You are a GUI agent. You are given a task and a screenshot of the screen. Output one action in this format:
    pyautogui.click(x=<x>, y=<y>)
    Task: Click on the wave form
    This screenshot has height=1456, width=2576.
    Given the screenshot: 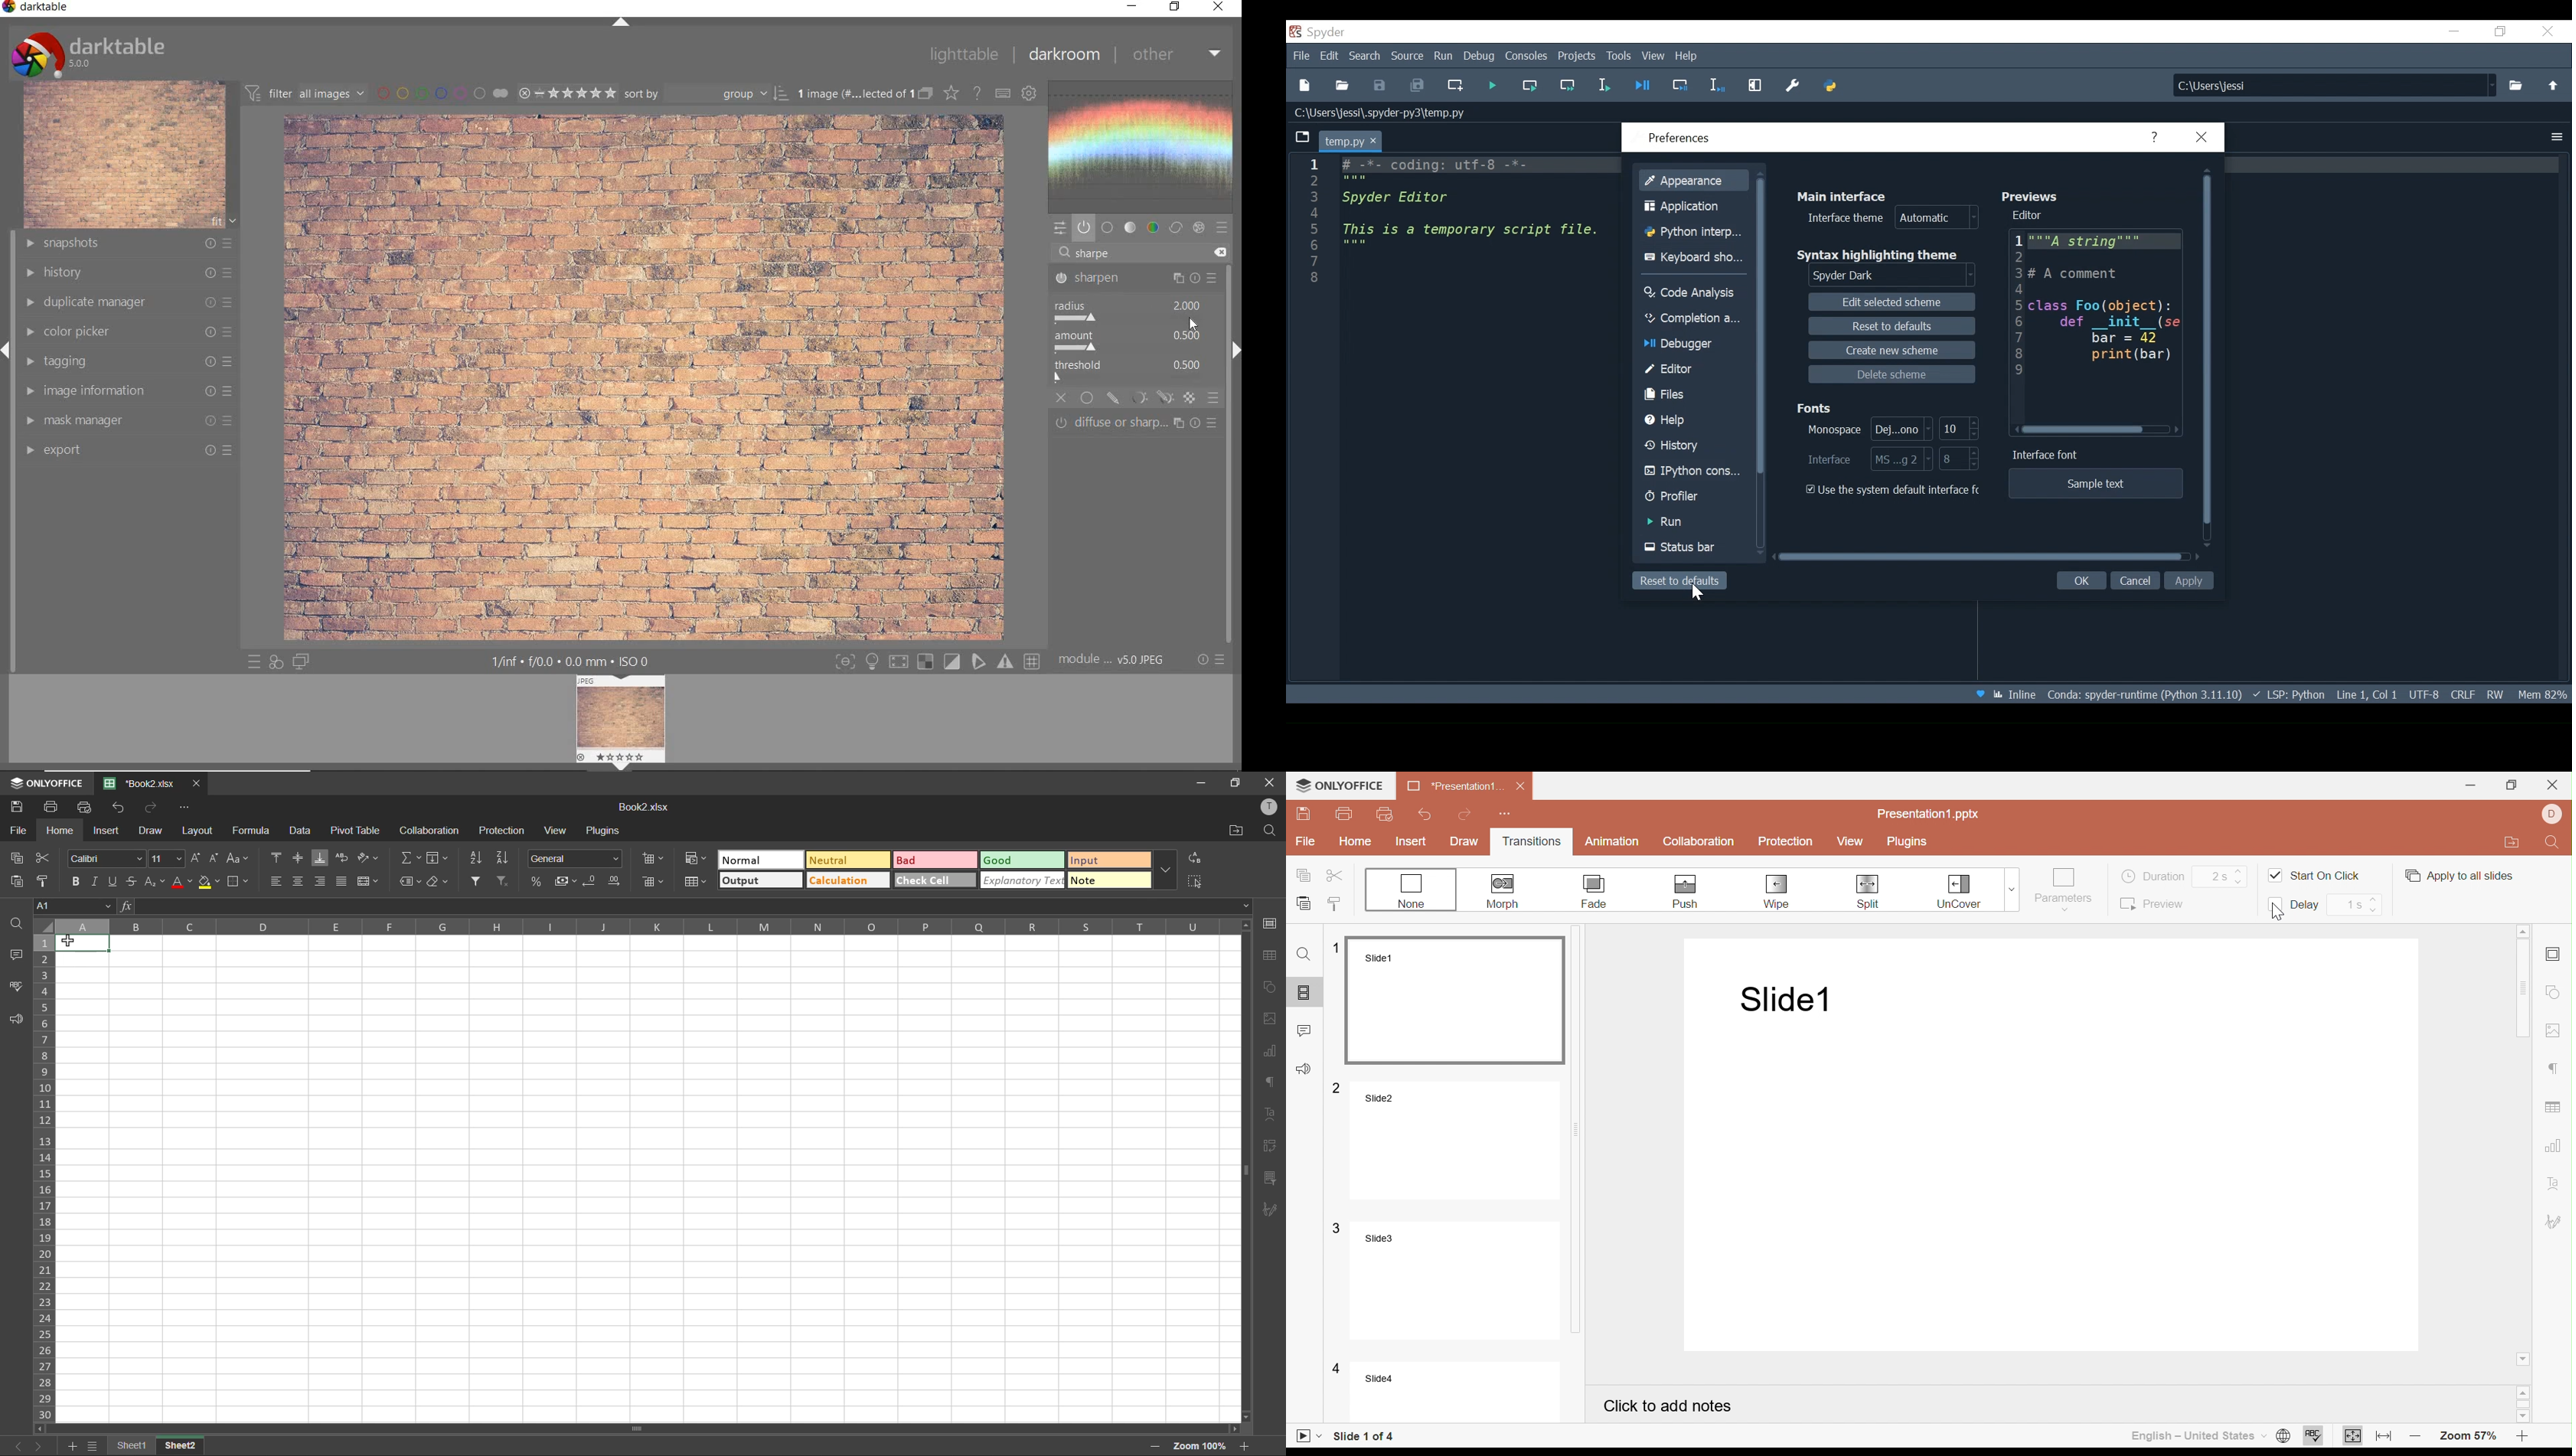 What is the action you would take?
    pyautogui.click(x=1145, y=147)
    